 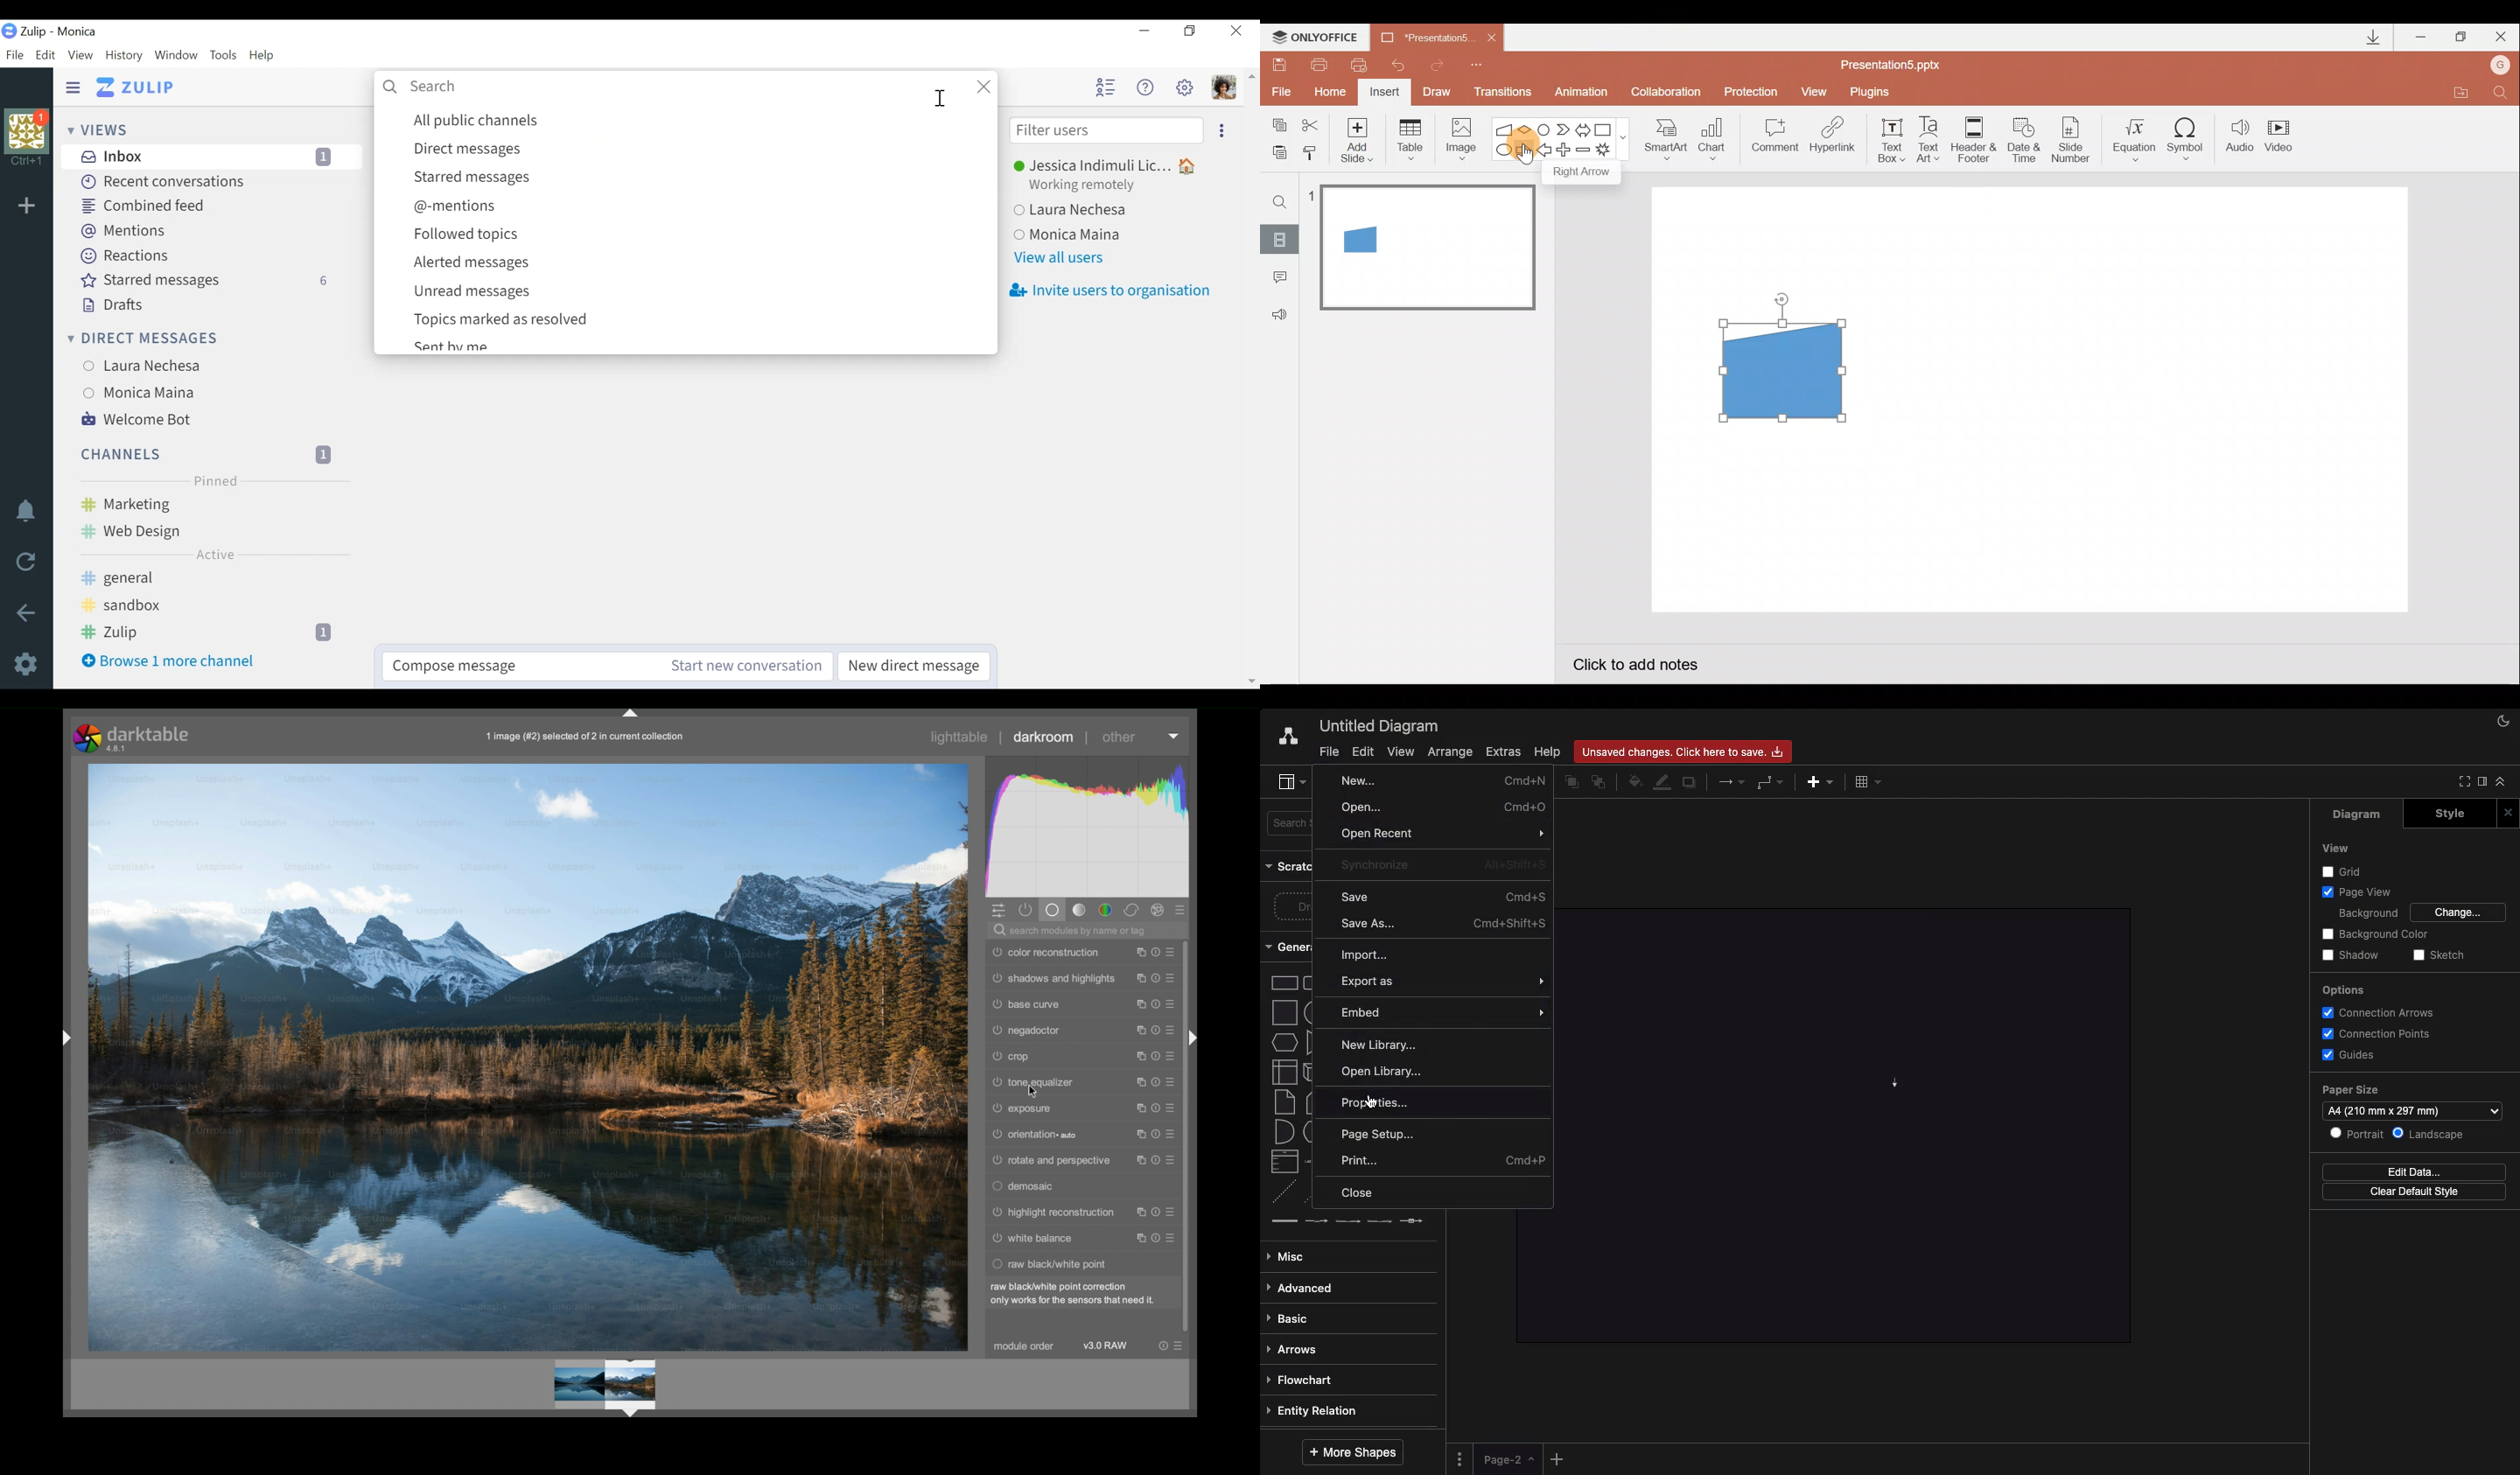 I want to click on Embed, so click(x=1445, y=1013).